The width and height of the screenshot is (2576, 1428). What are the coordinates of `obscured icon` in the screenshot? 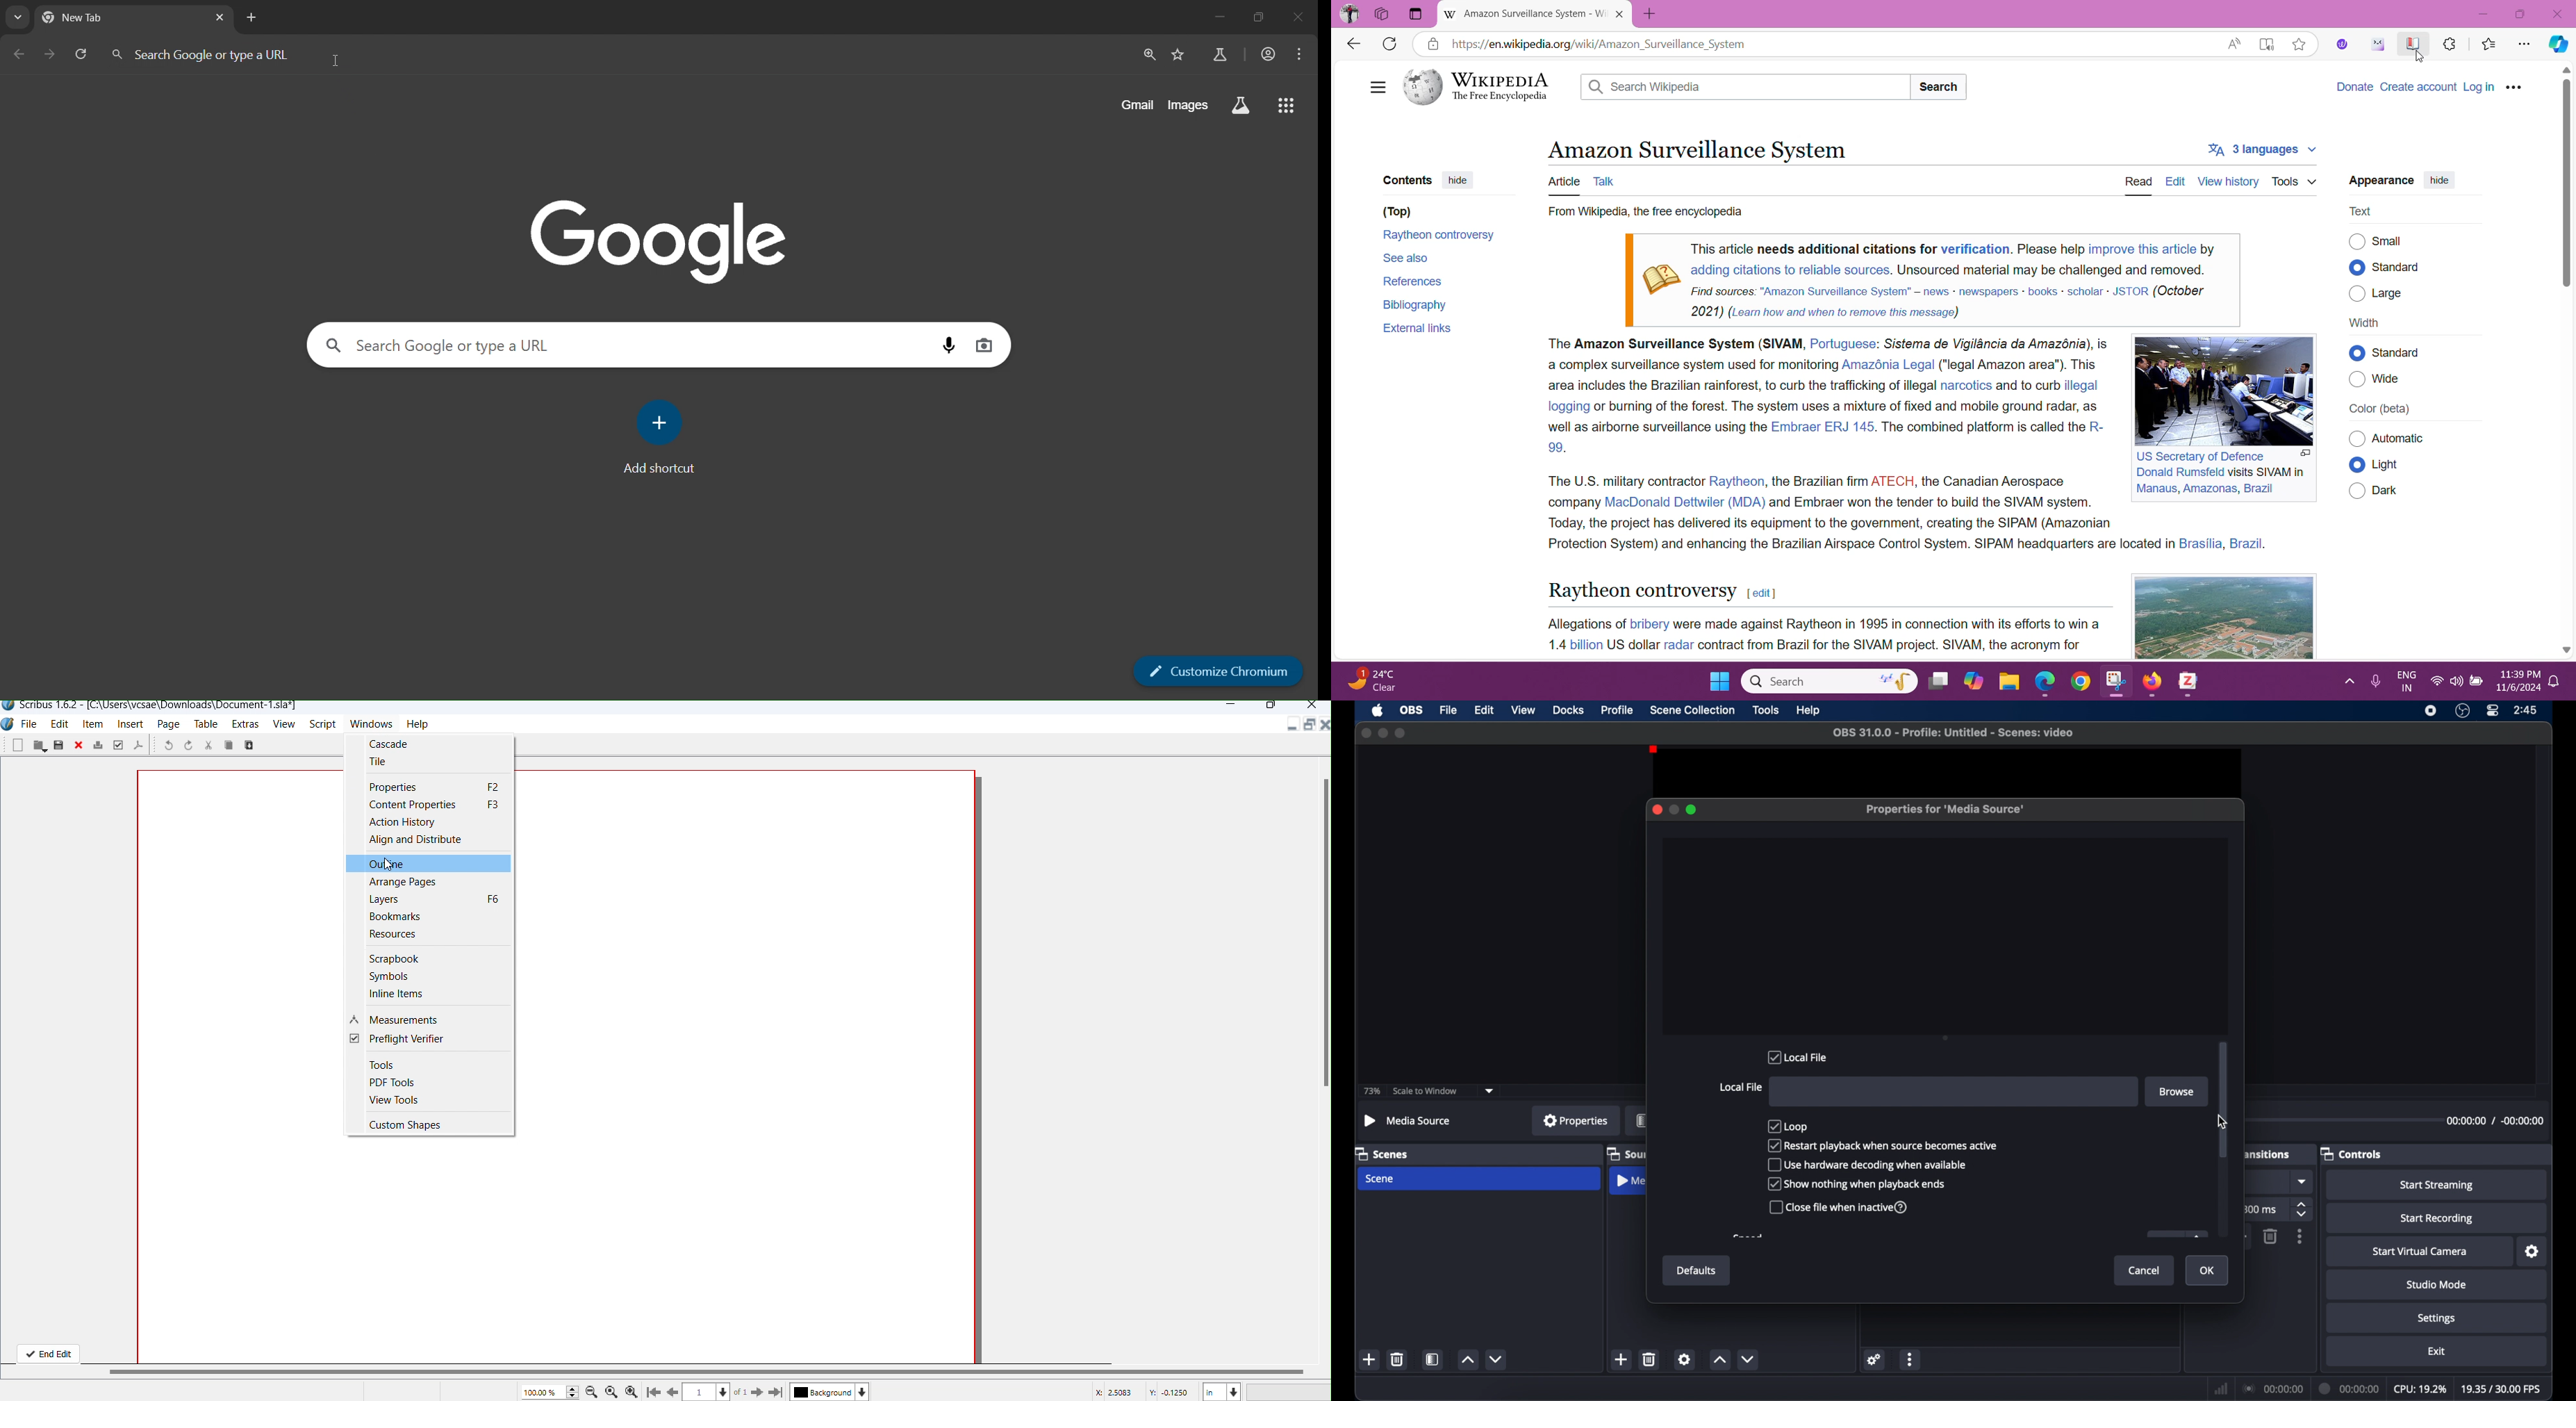 It's located at (2176, 1234).